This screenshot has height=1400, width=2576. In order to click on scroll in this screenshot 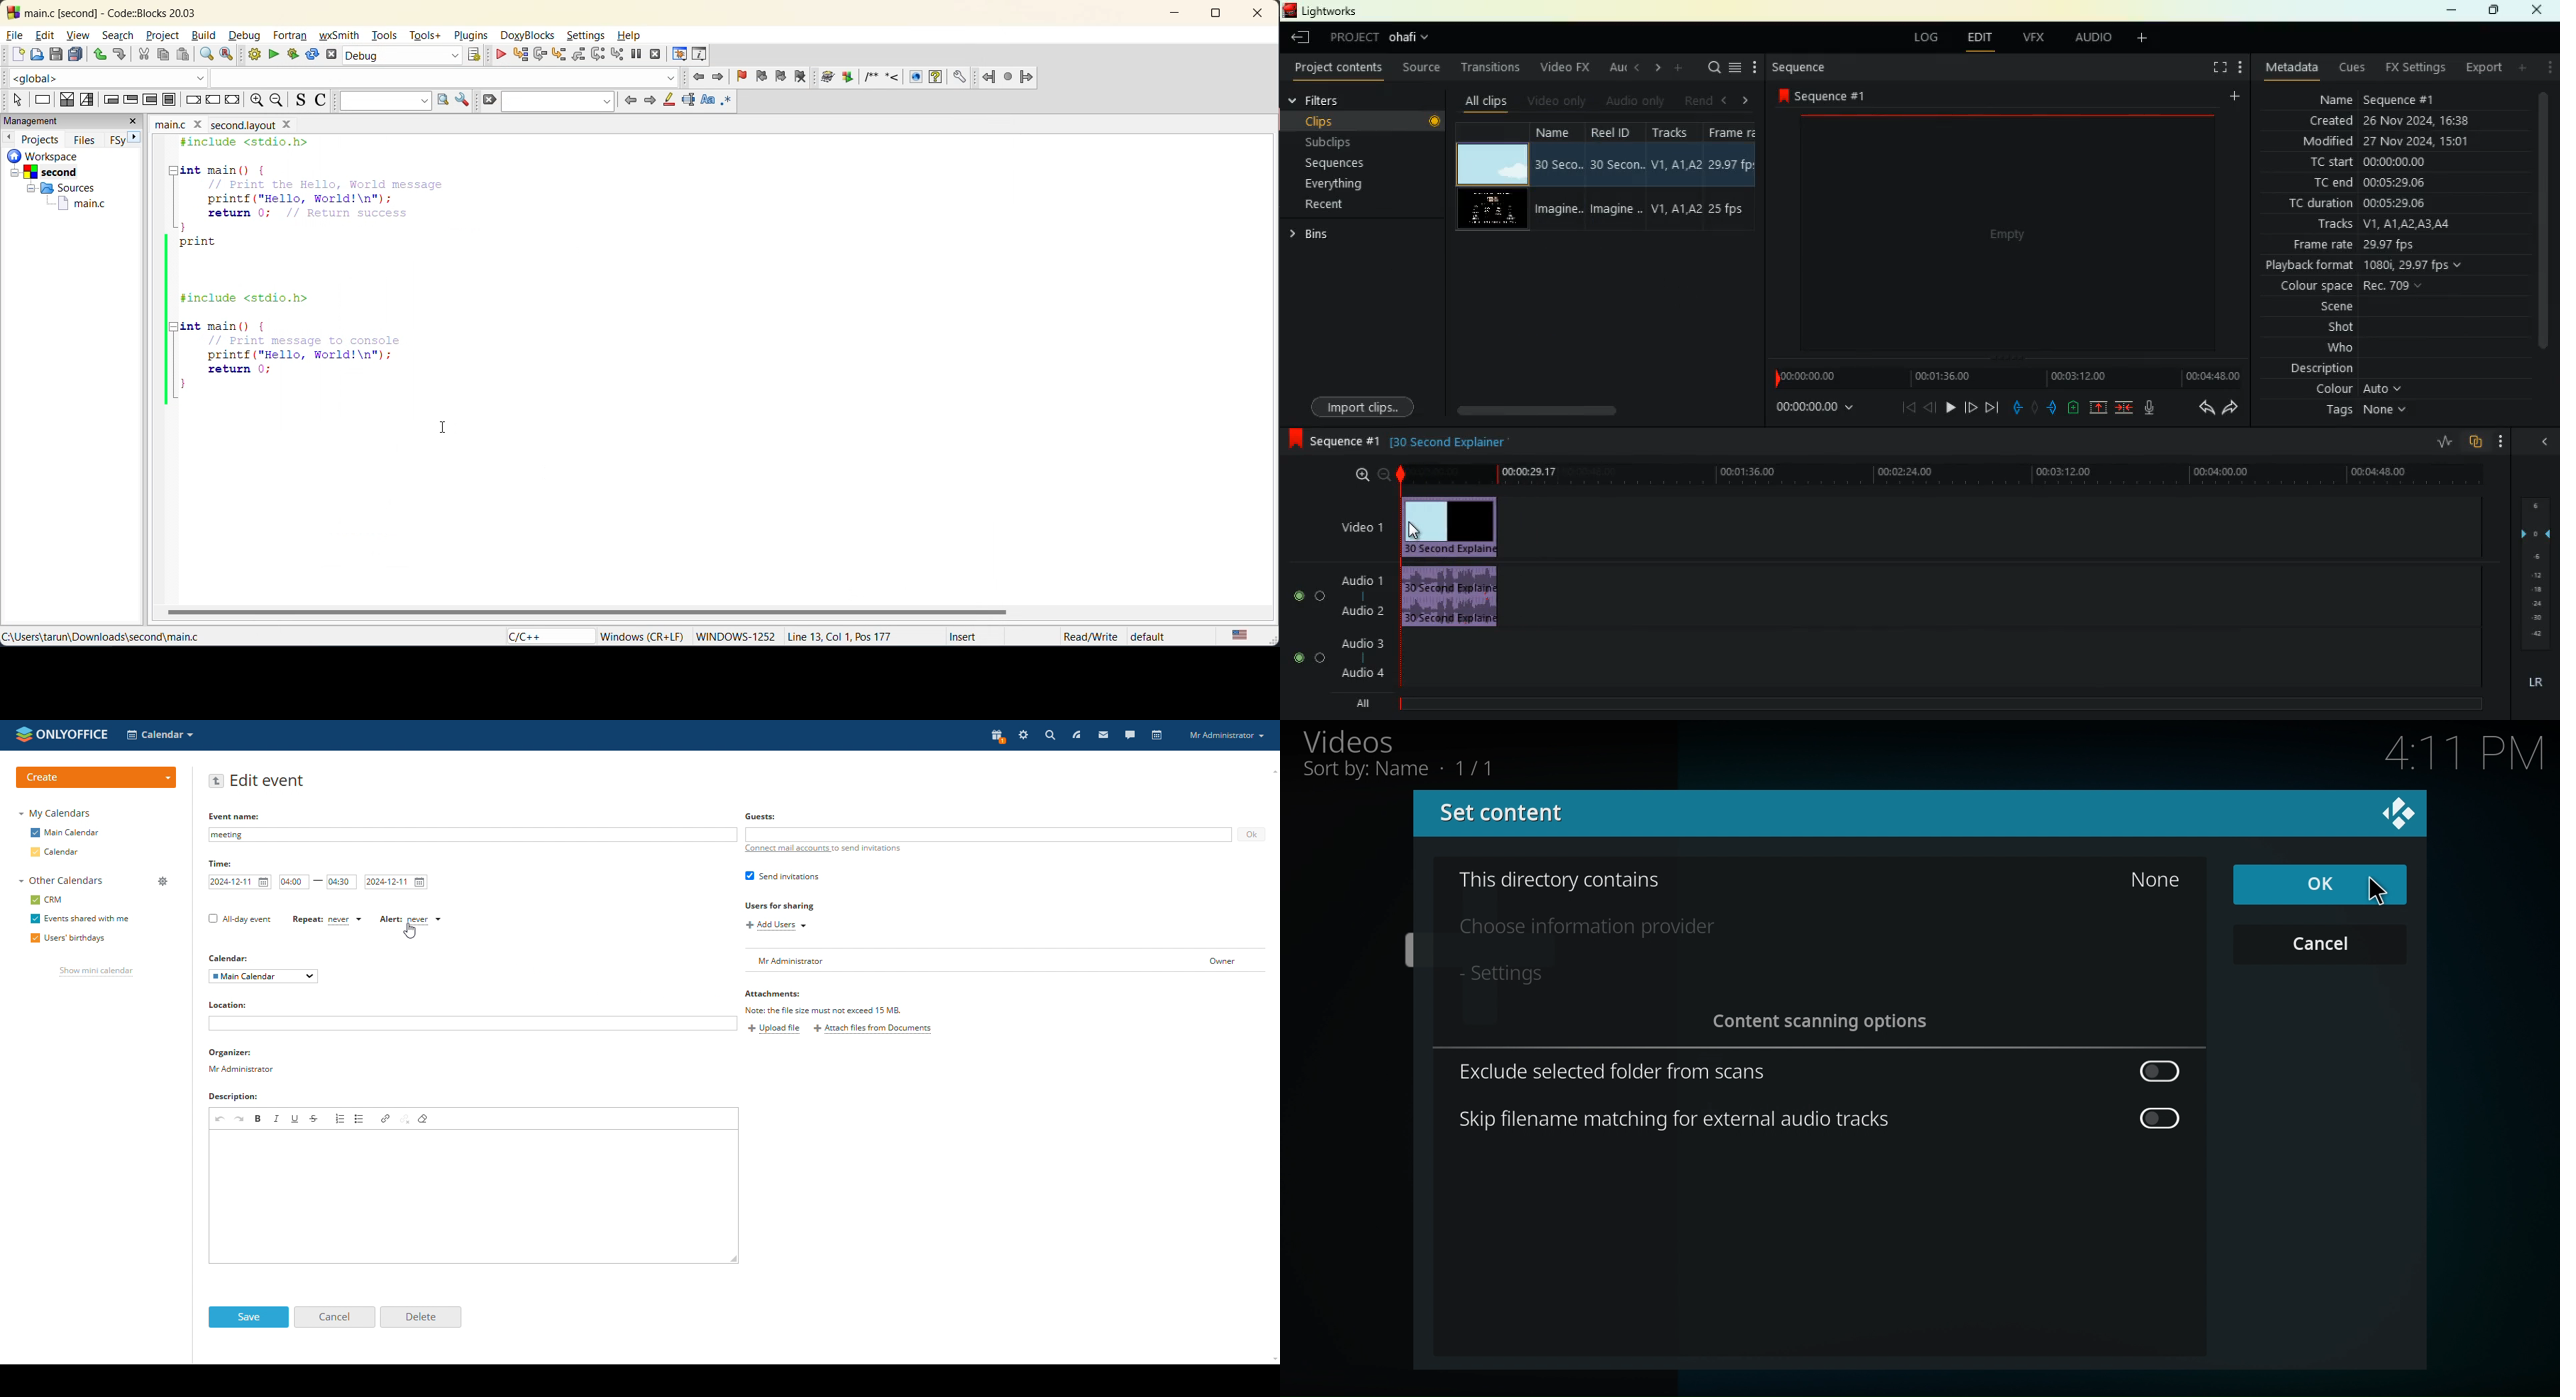, I will do `click(1561, 408)`.